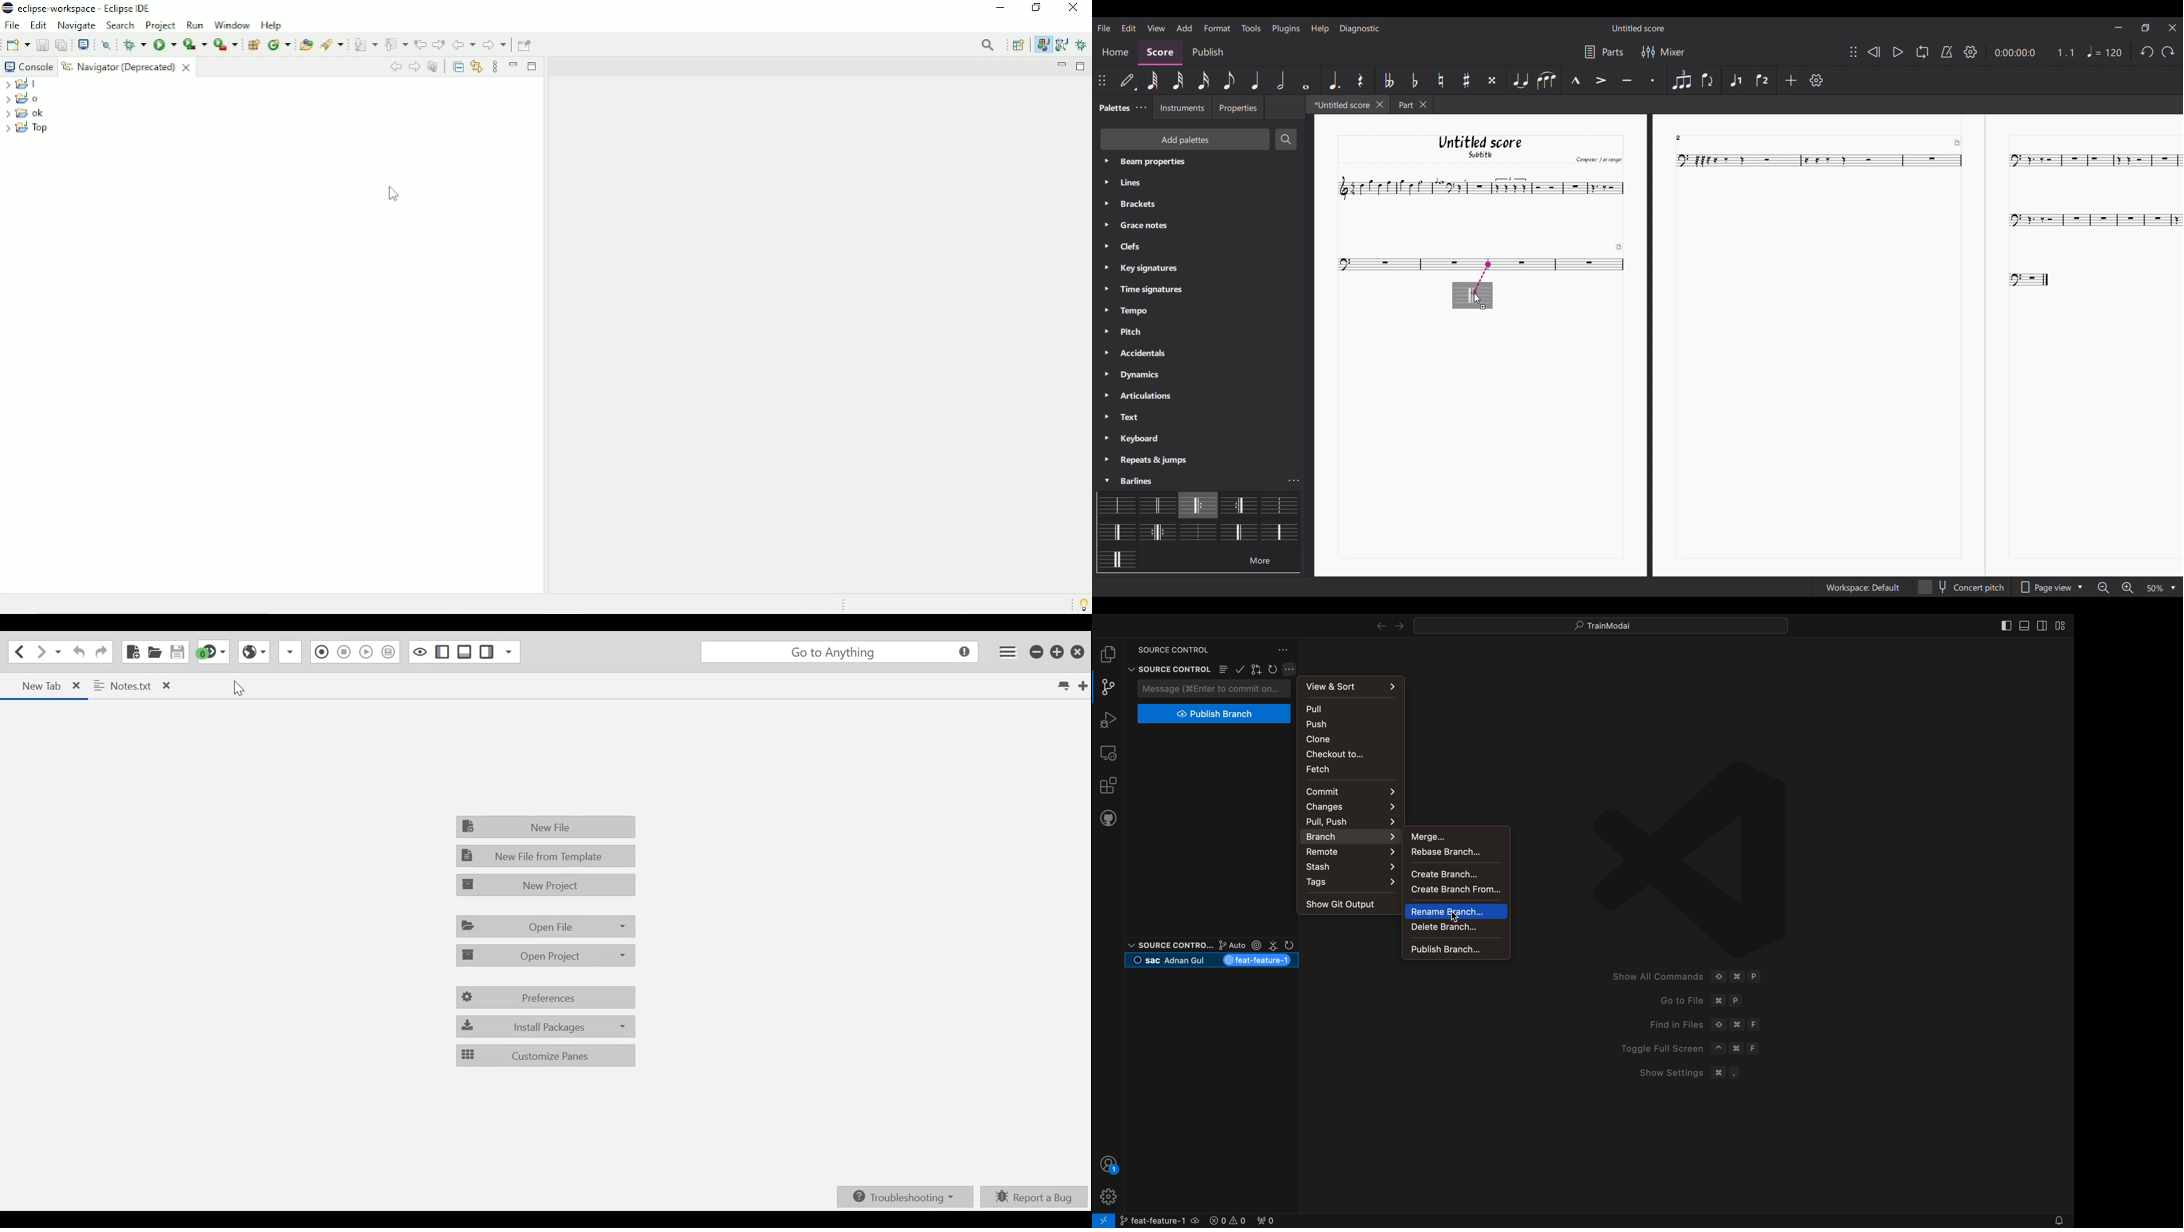 This screenshot has height=1232, width=2184. Describe the element at coordinates (7, 8) in the screenshot. I see `eclipse logo ` at that location.